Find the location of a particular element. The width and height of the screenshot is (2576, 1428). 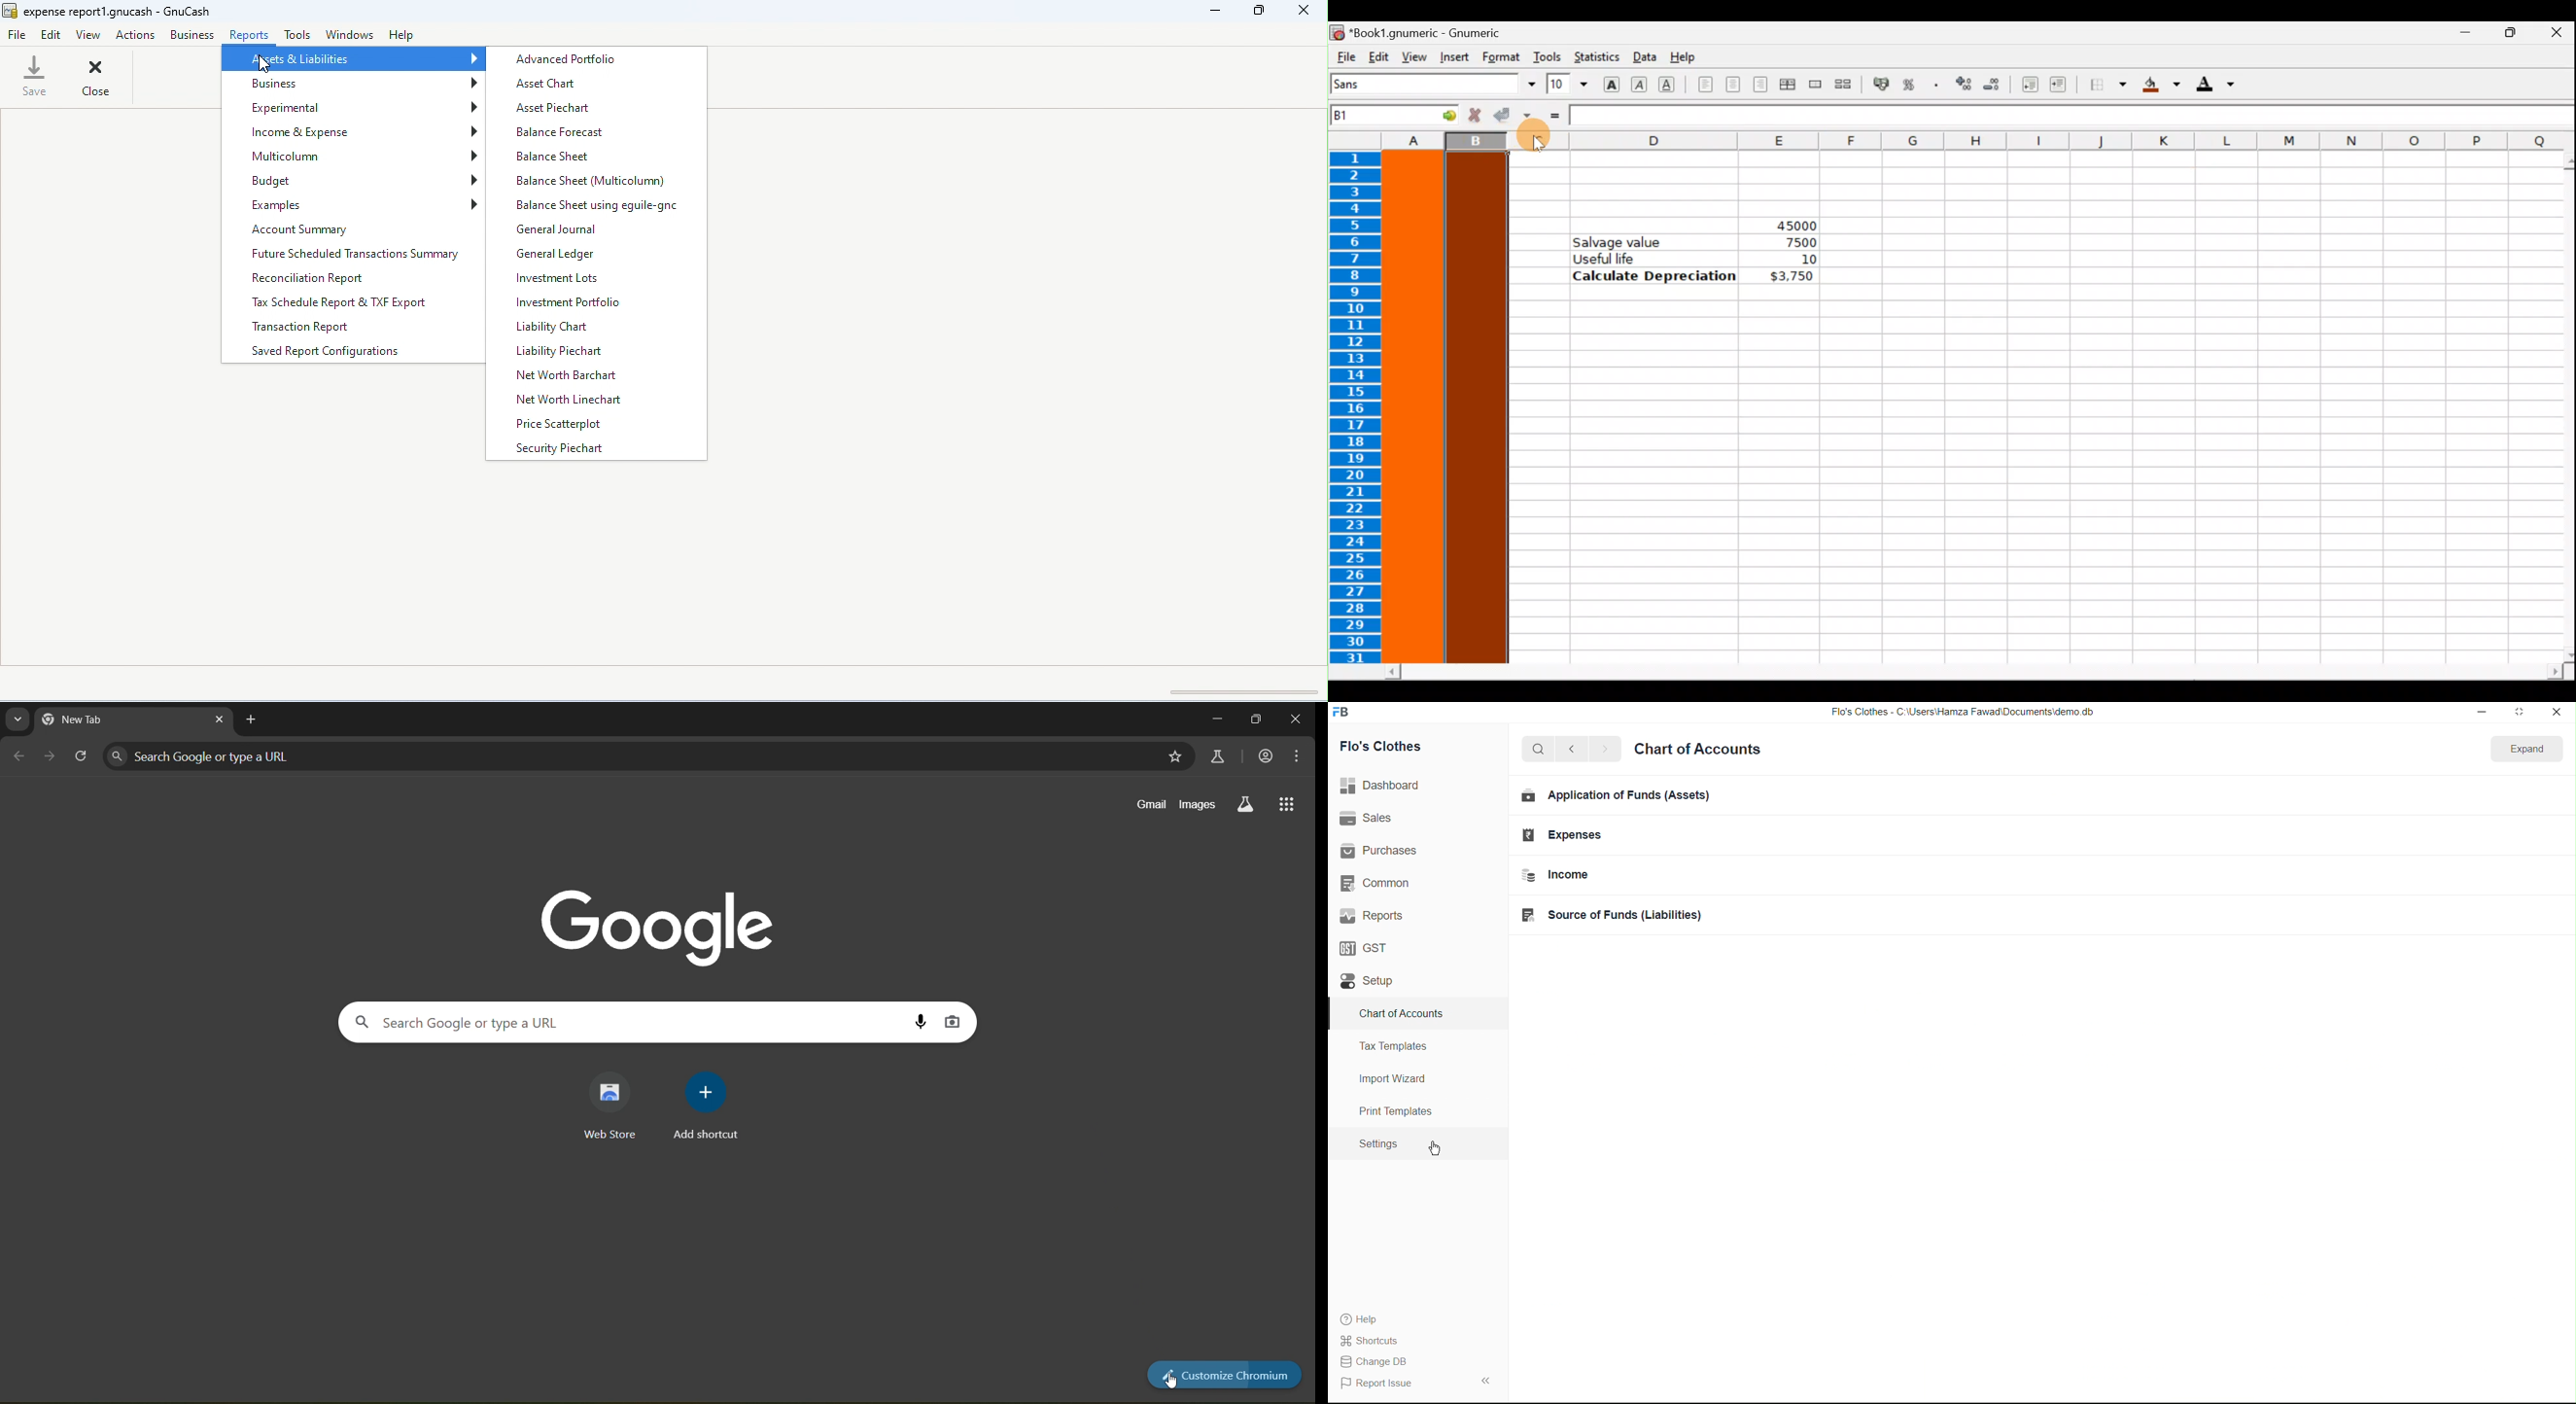

Minimize is located at coordinates (2480, 712).